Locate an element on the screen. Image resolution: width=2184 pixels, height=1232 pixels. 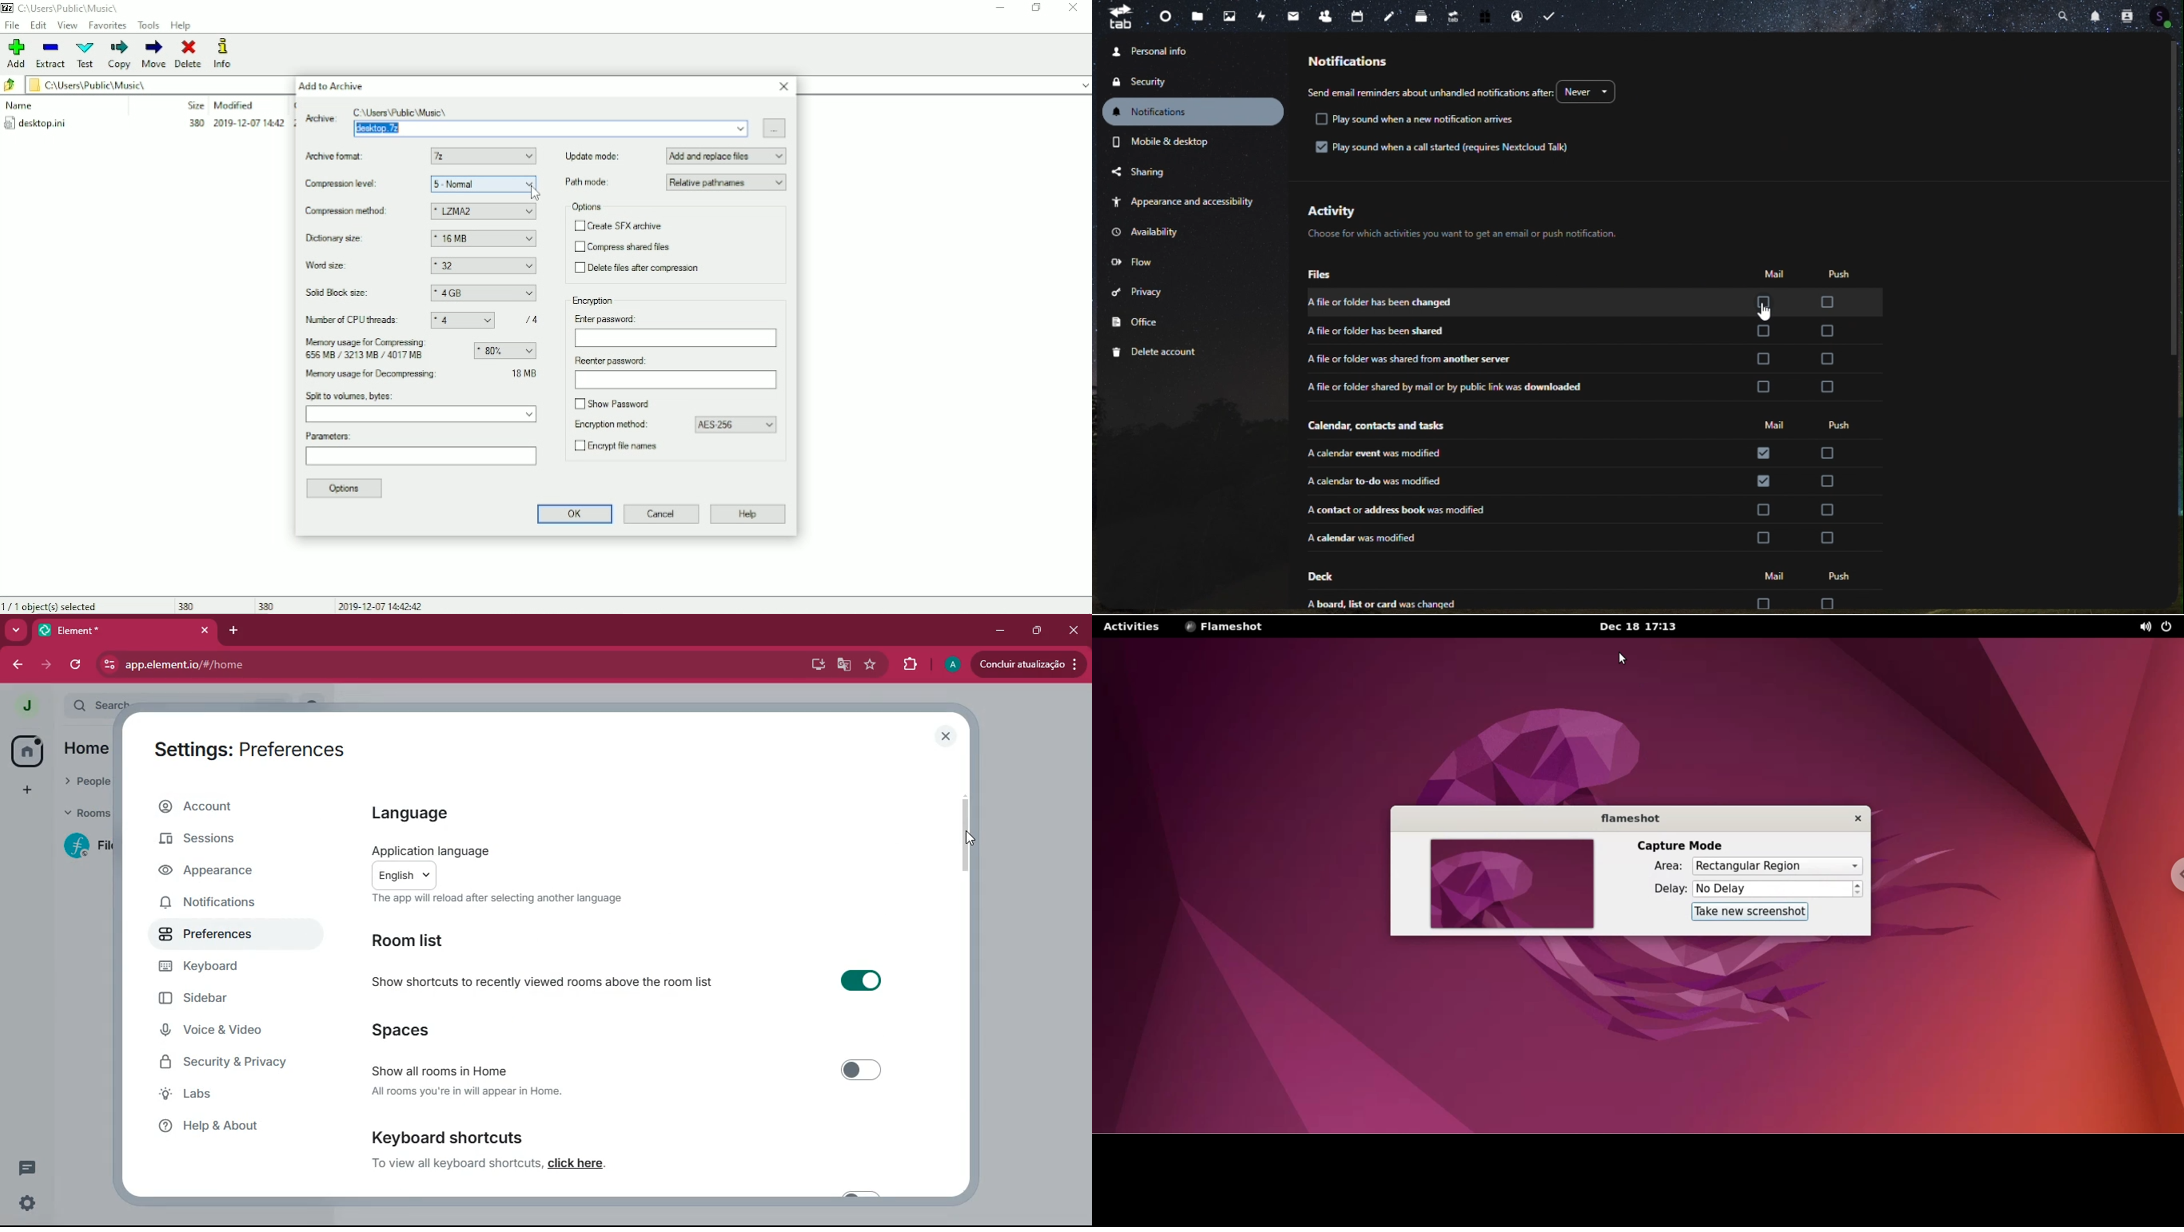
a contact or address book was modified is located at coordinates (1396, 508).